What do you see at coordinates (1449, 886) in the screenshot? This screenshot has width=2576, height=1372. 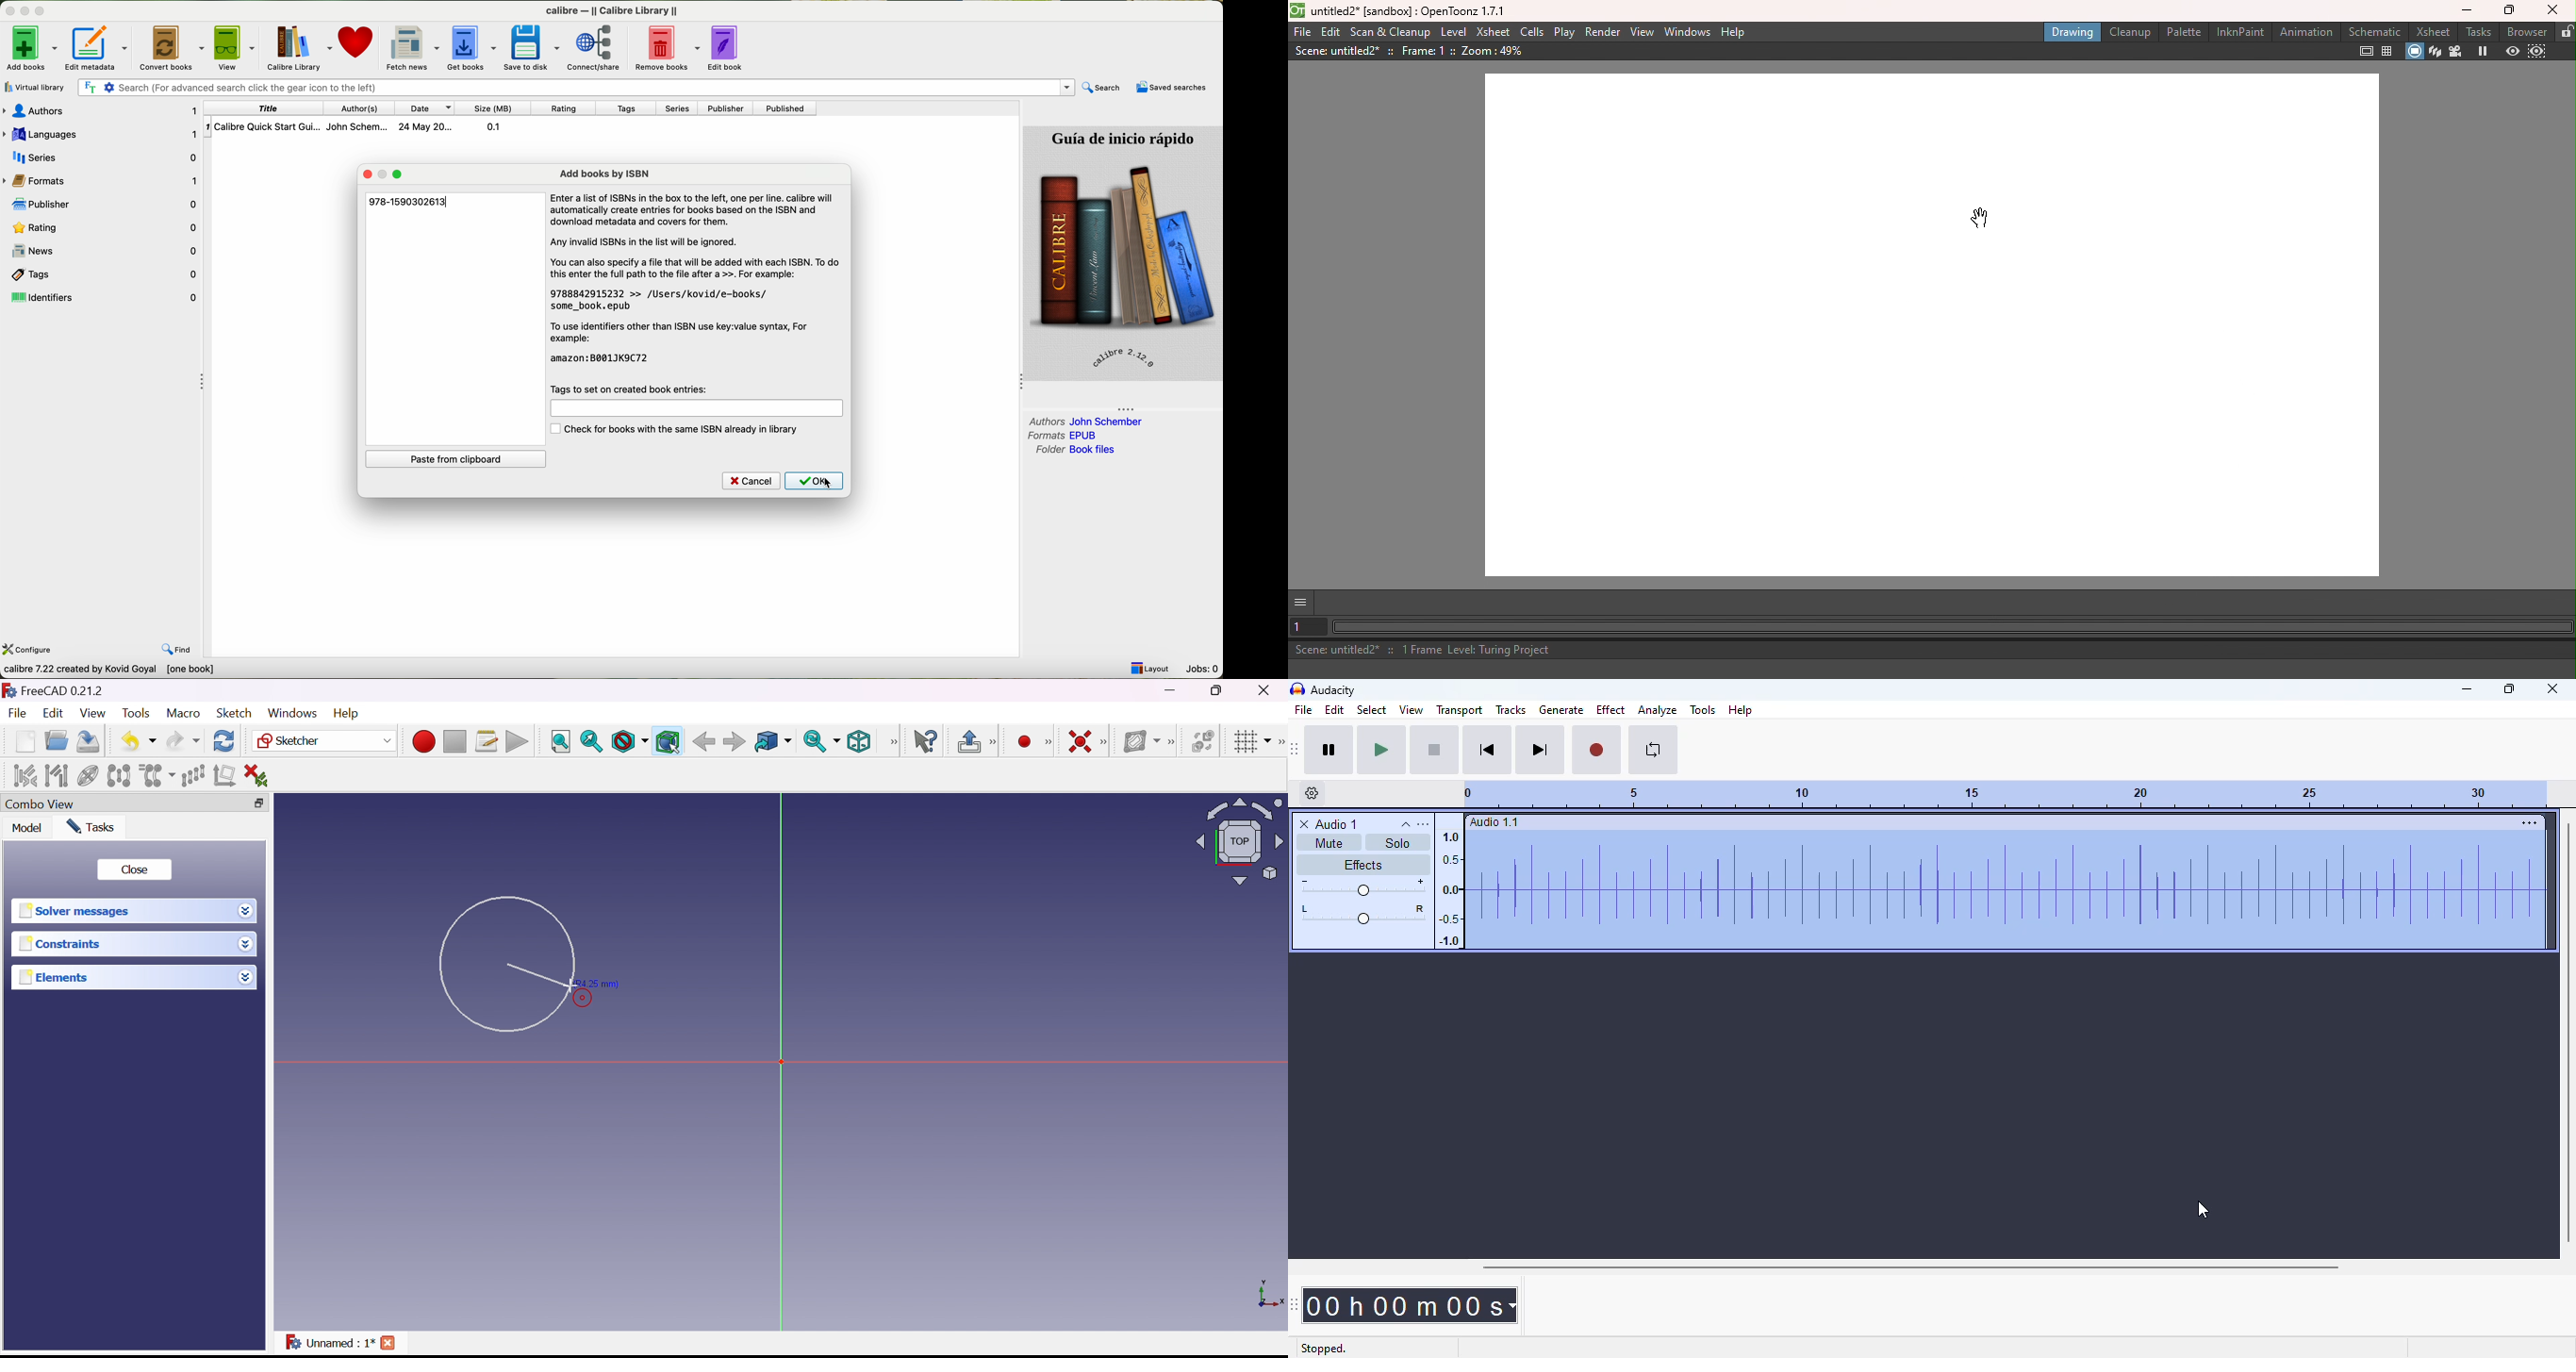 I see `amplitude` at bounding box center [1449, 886].